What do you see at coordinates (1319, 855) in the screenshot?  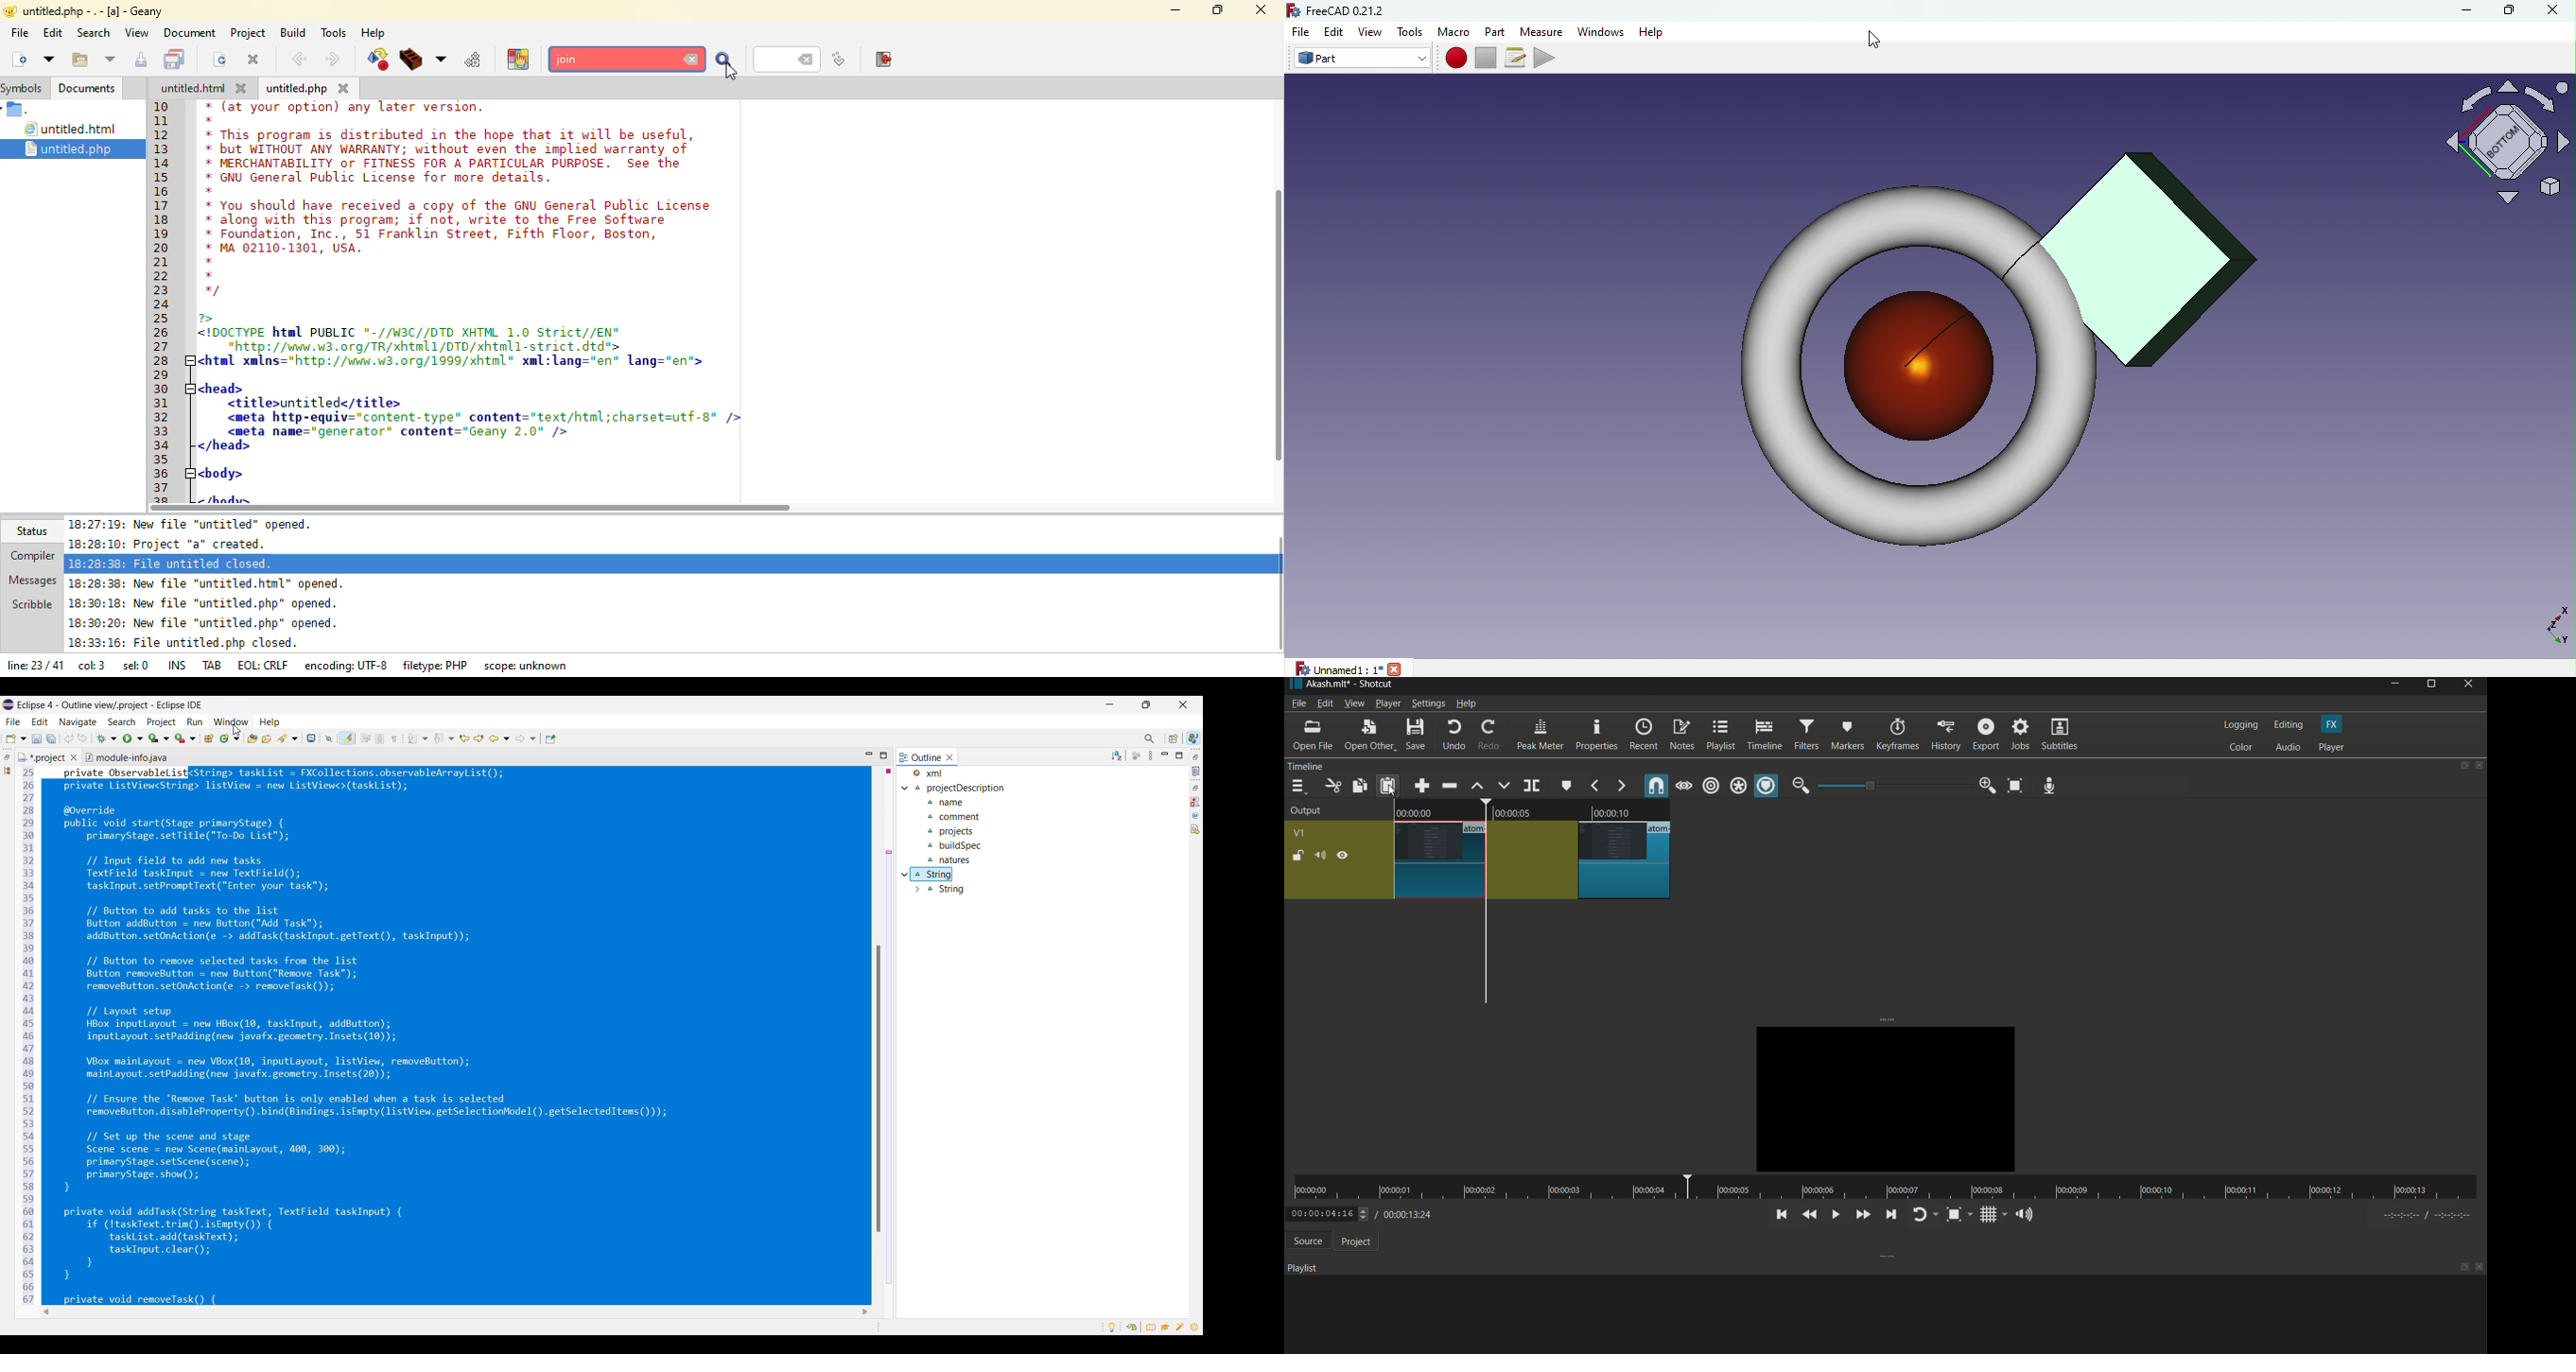 I see `mute` at bounding box center [1319, 855].